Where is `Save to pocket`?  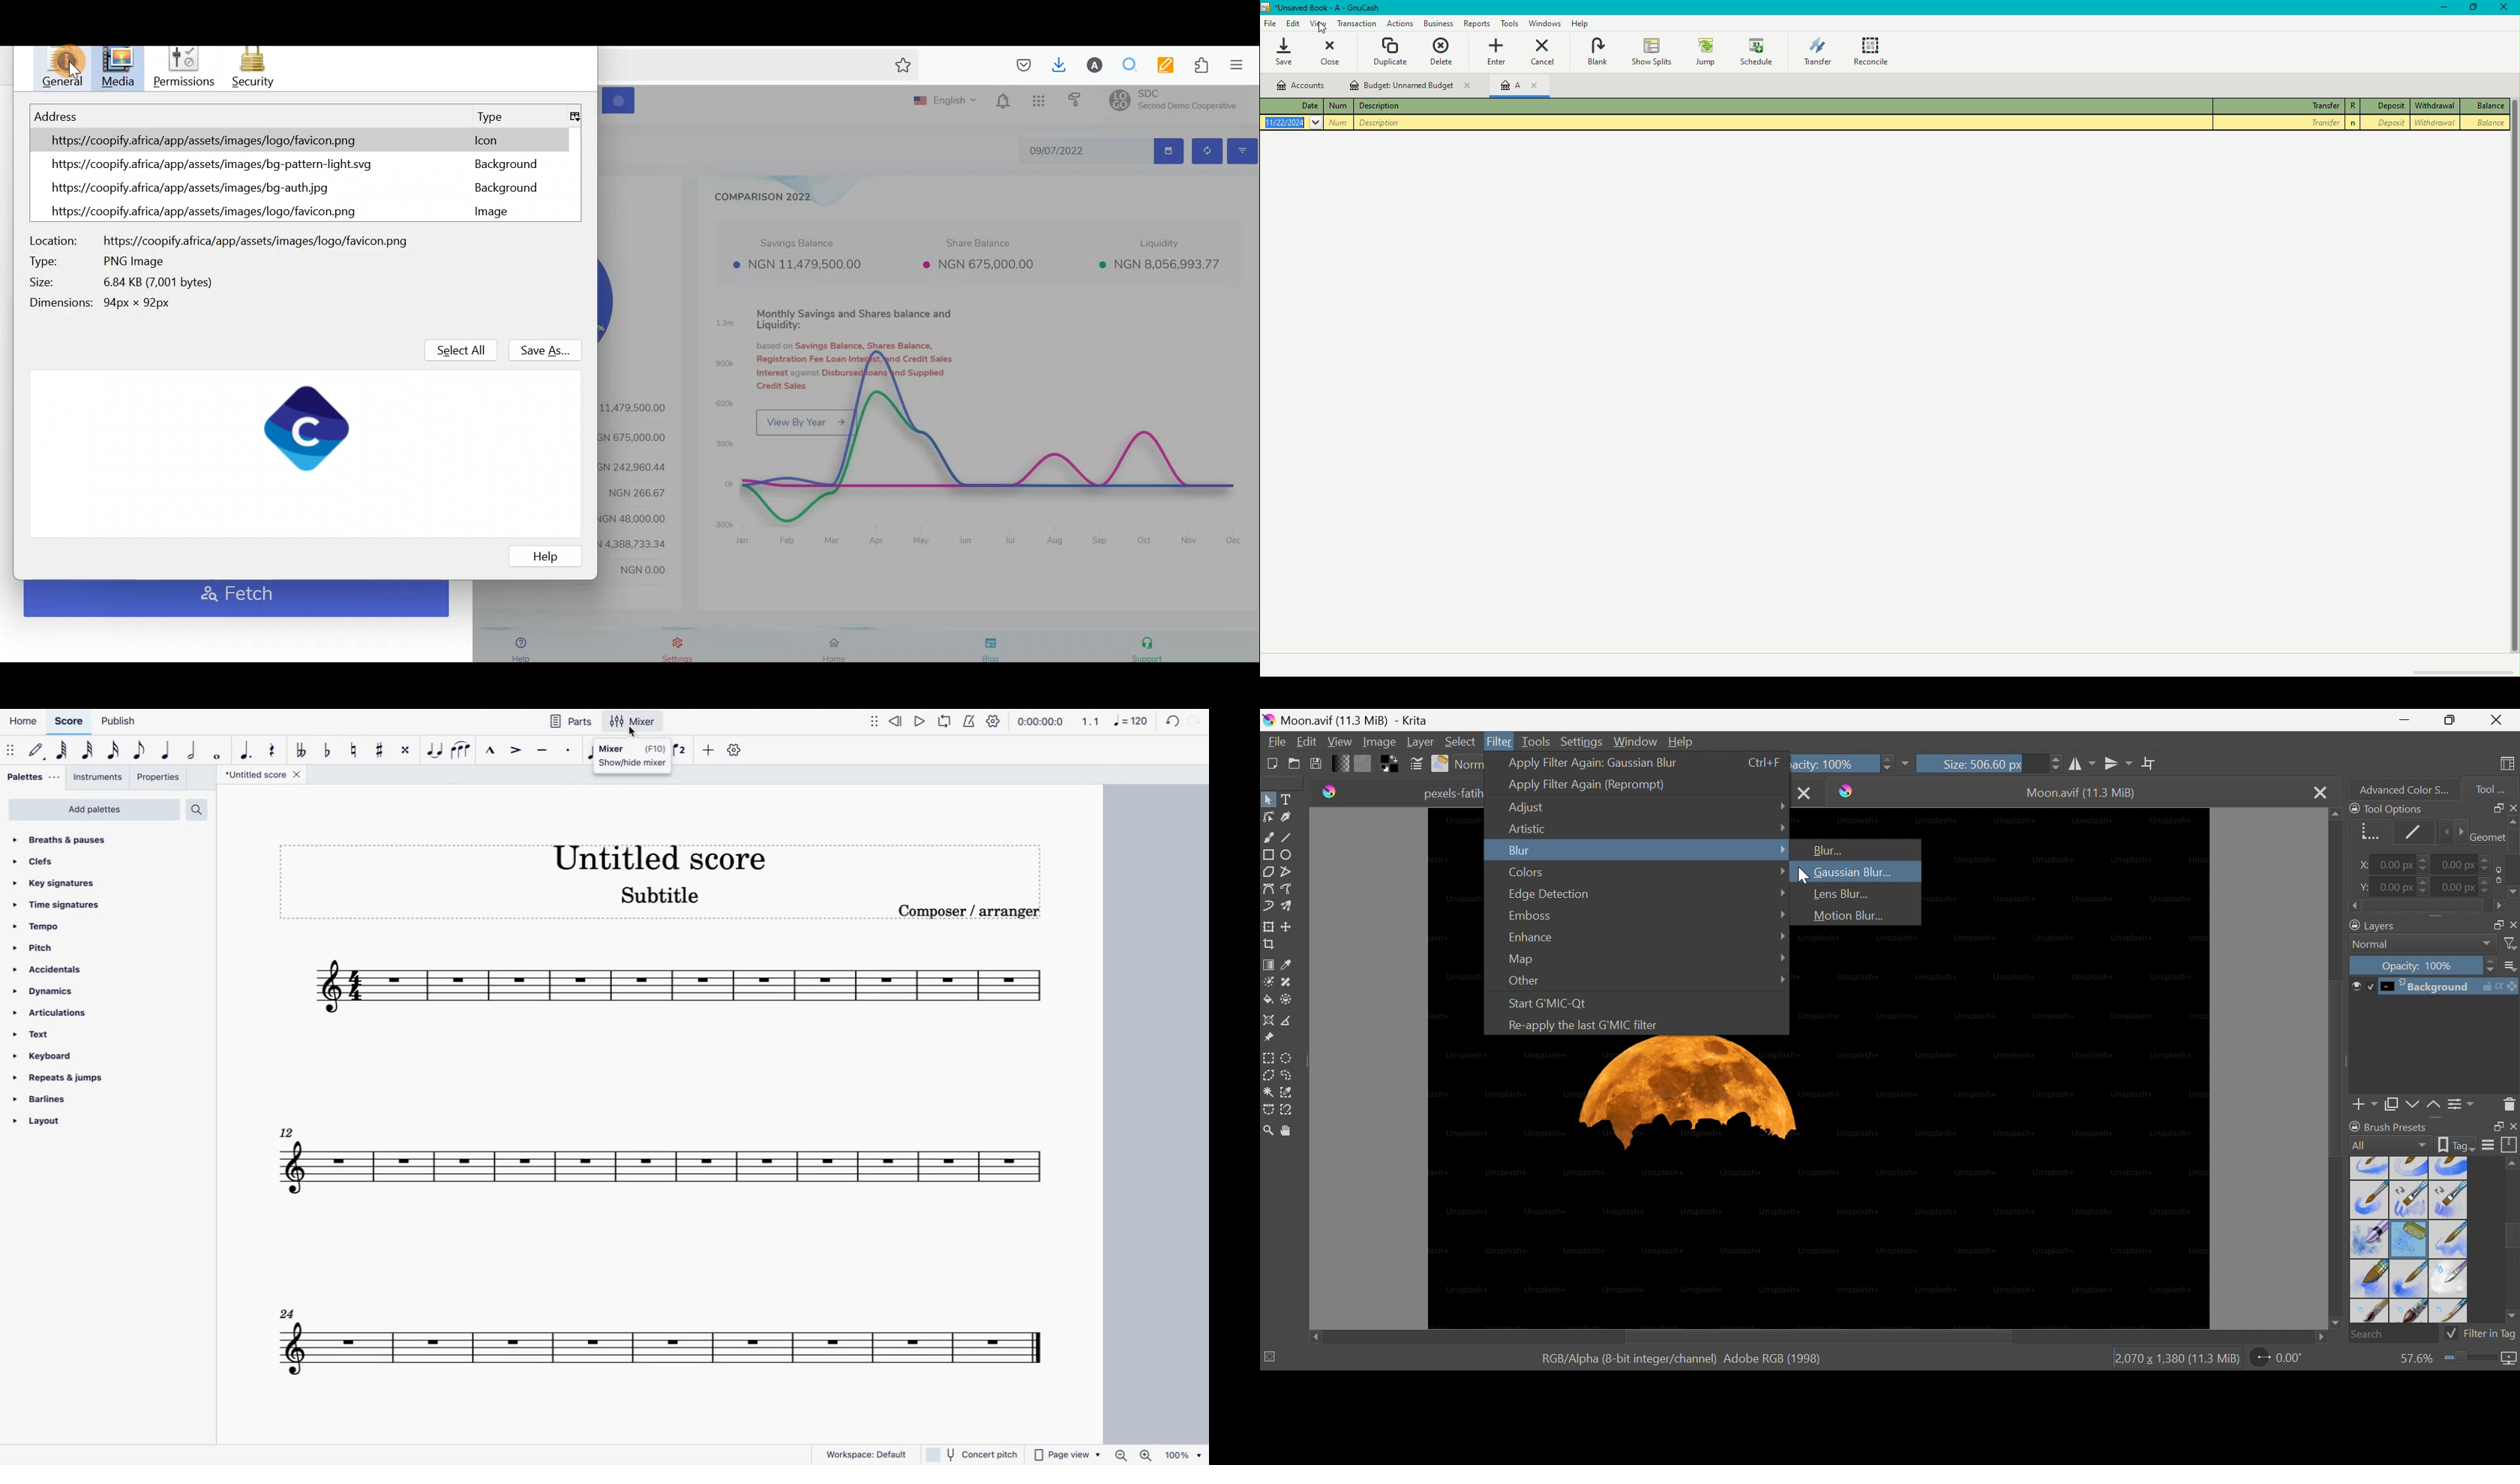
Save to pocket is located at coordinates (1018, 66).